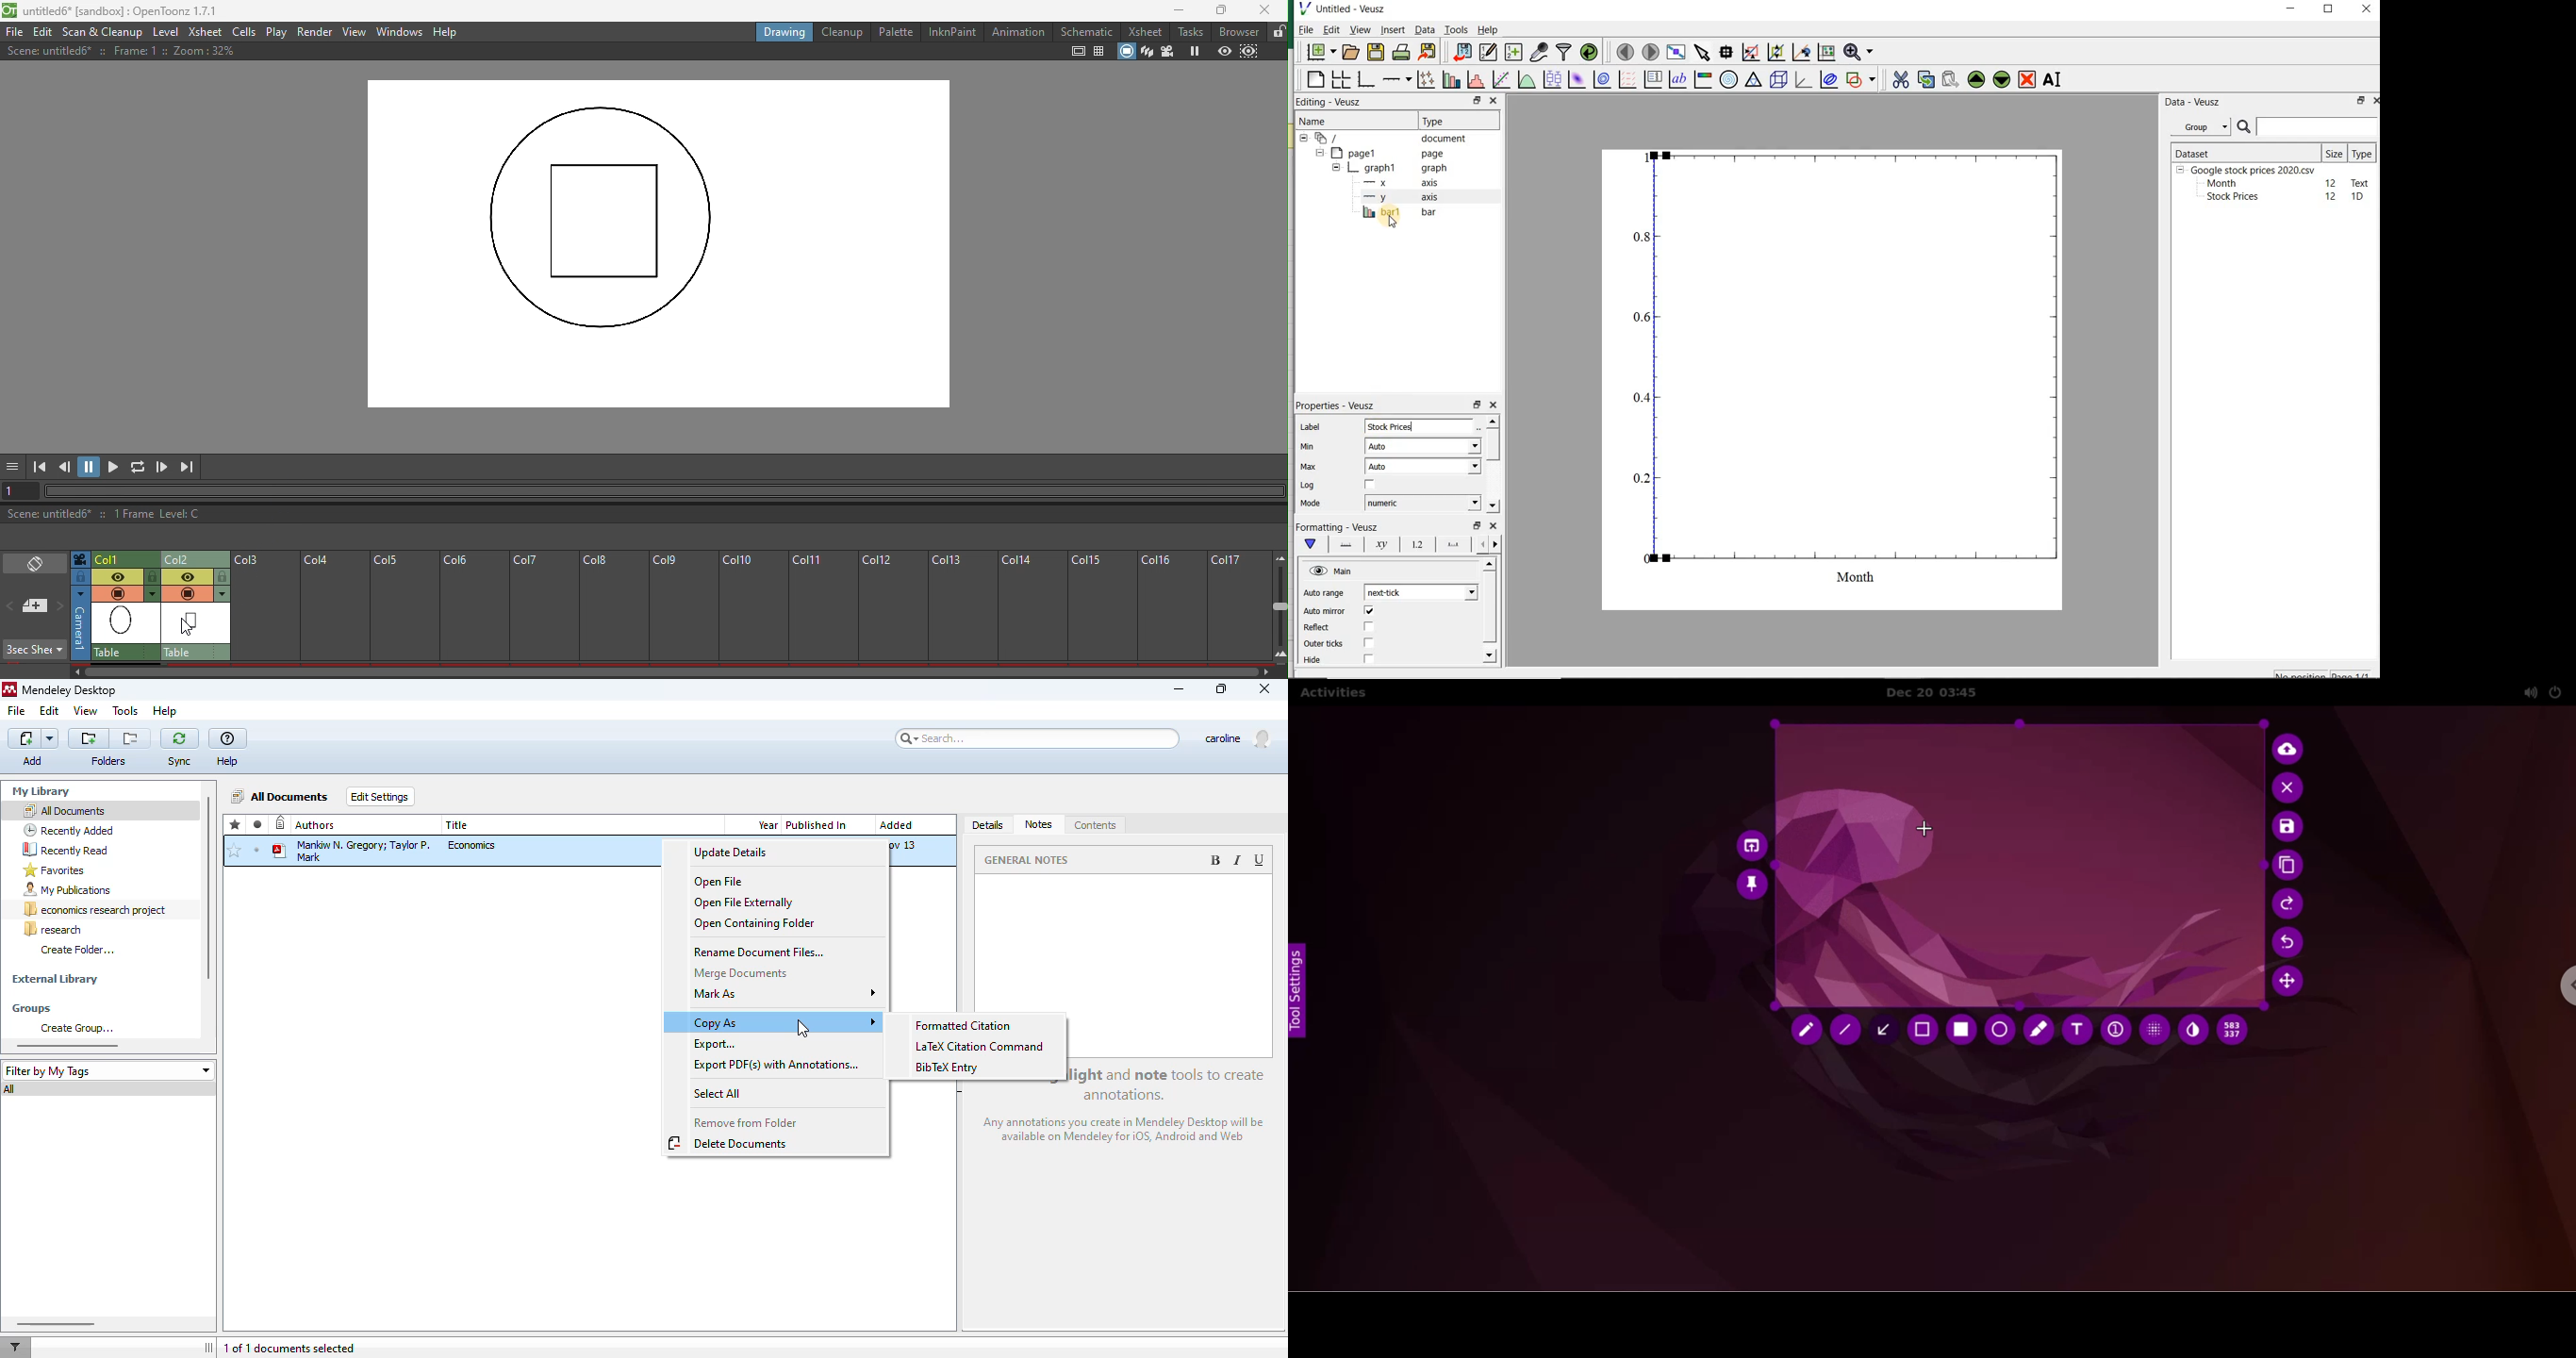 This screenshot has height=1372, width=2576. Describe the element at coordinates (68, 890) in the screenshot. I see `my publications` at that location.